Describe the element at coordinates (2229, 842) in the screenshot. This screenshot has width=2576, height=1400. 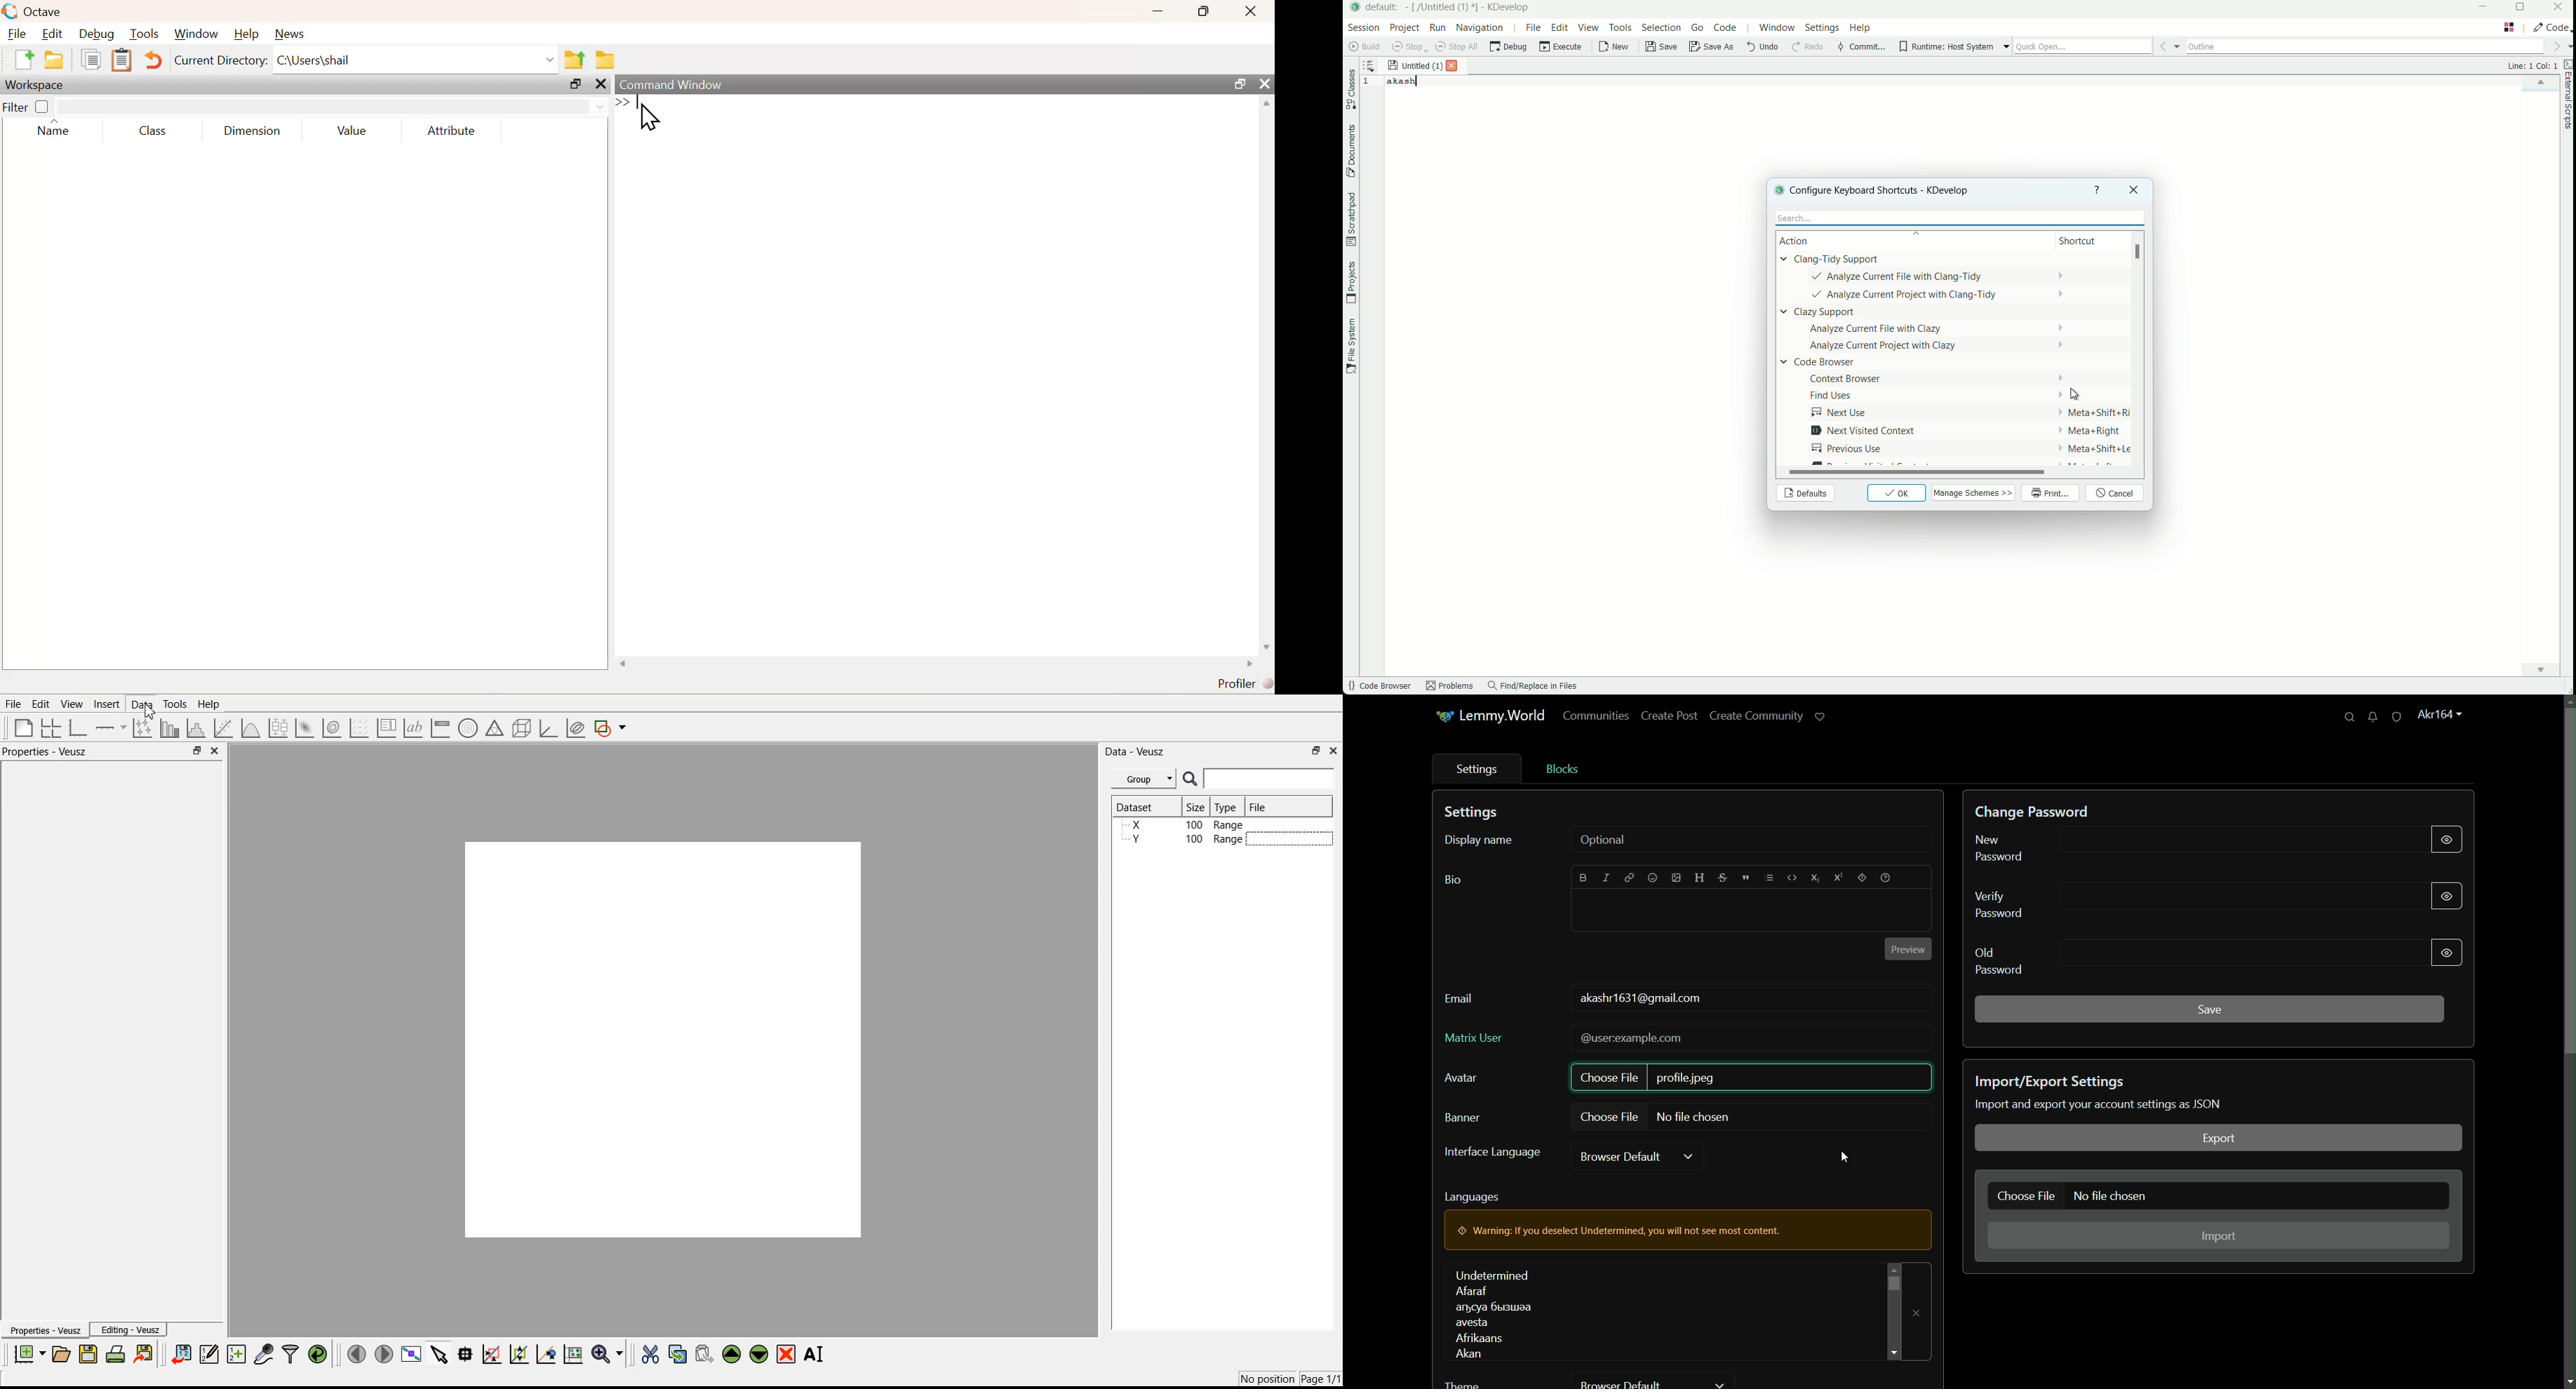
I see `new password input bar` at that location.